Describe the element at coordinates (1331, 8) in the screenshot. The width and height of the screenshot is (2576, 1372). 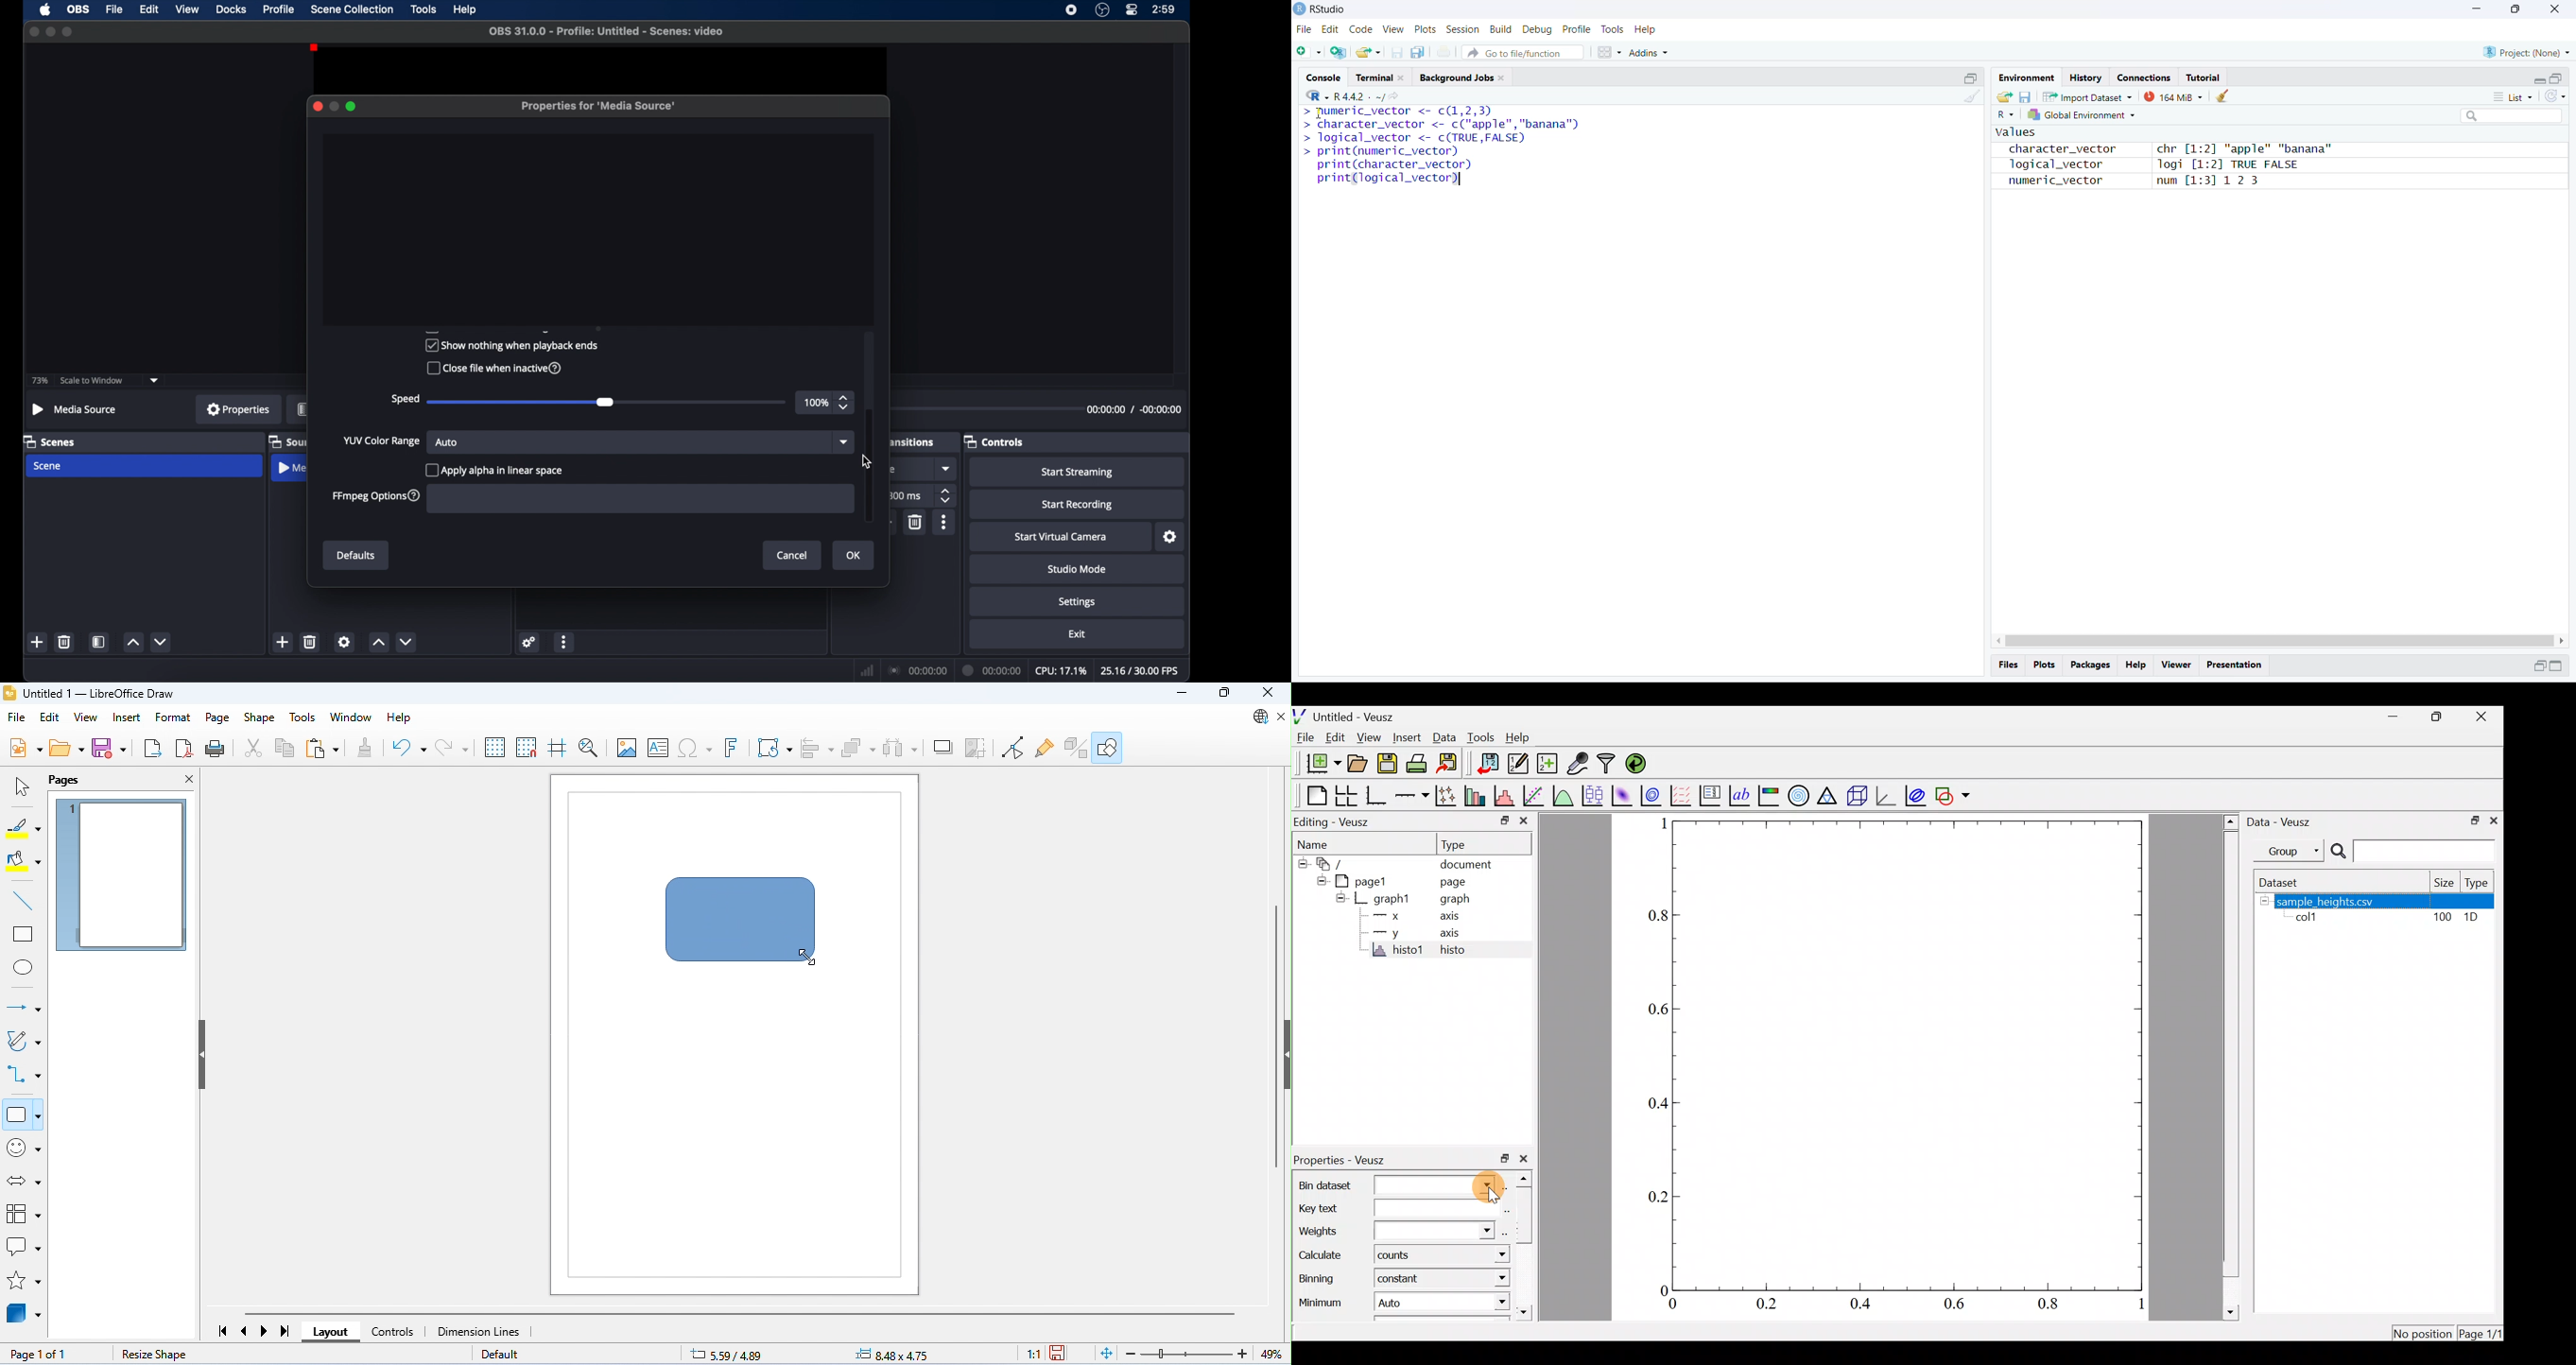
I see `RStudio` at that location.